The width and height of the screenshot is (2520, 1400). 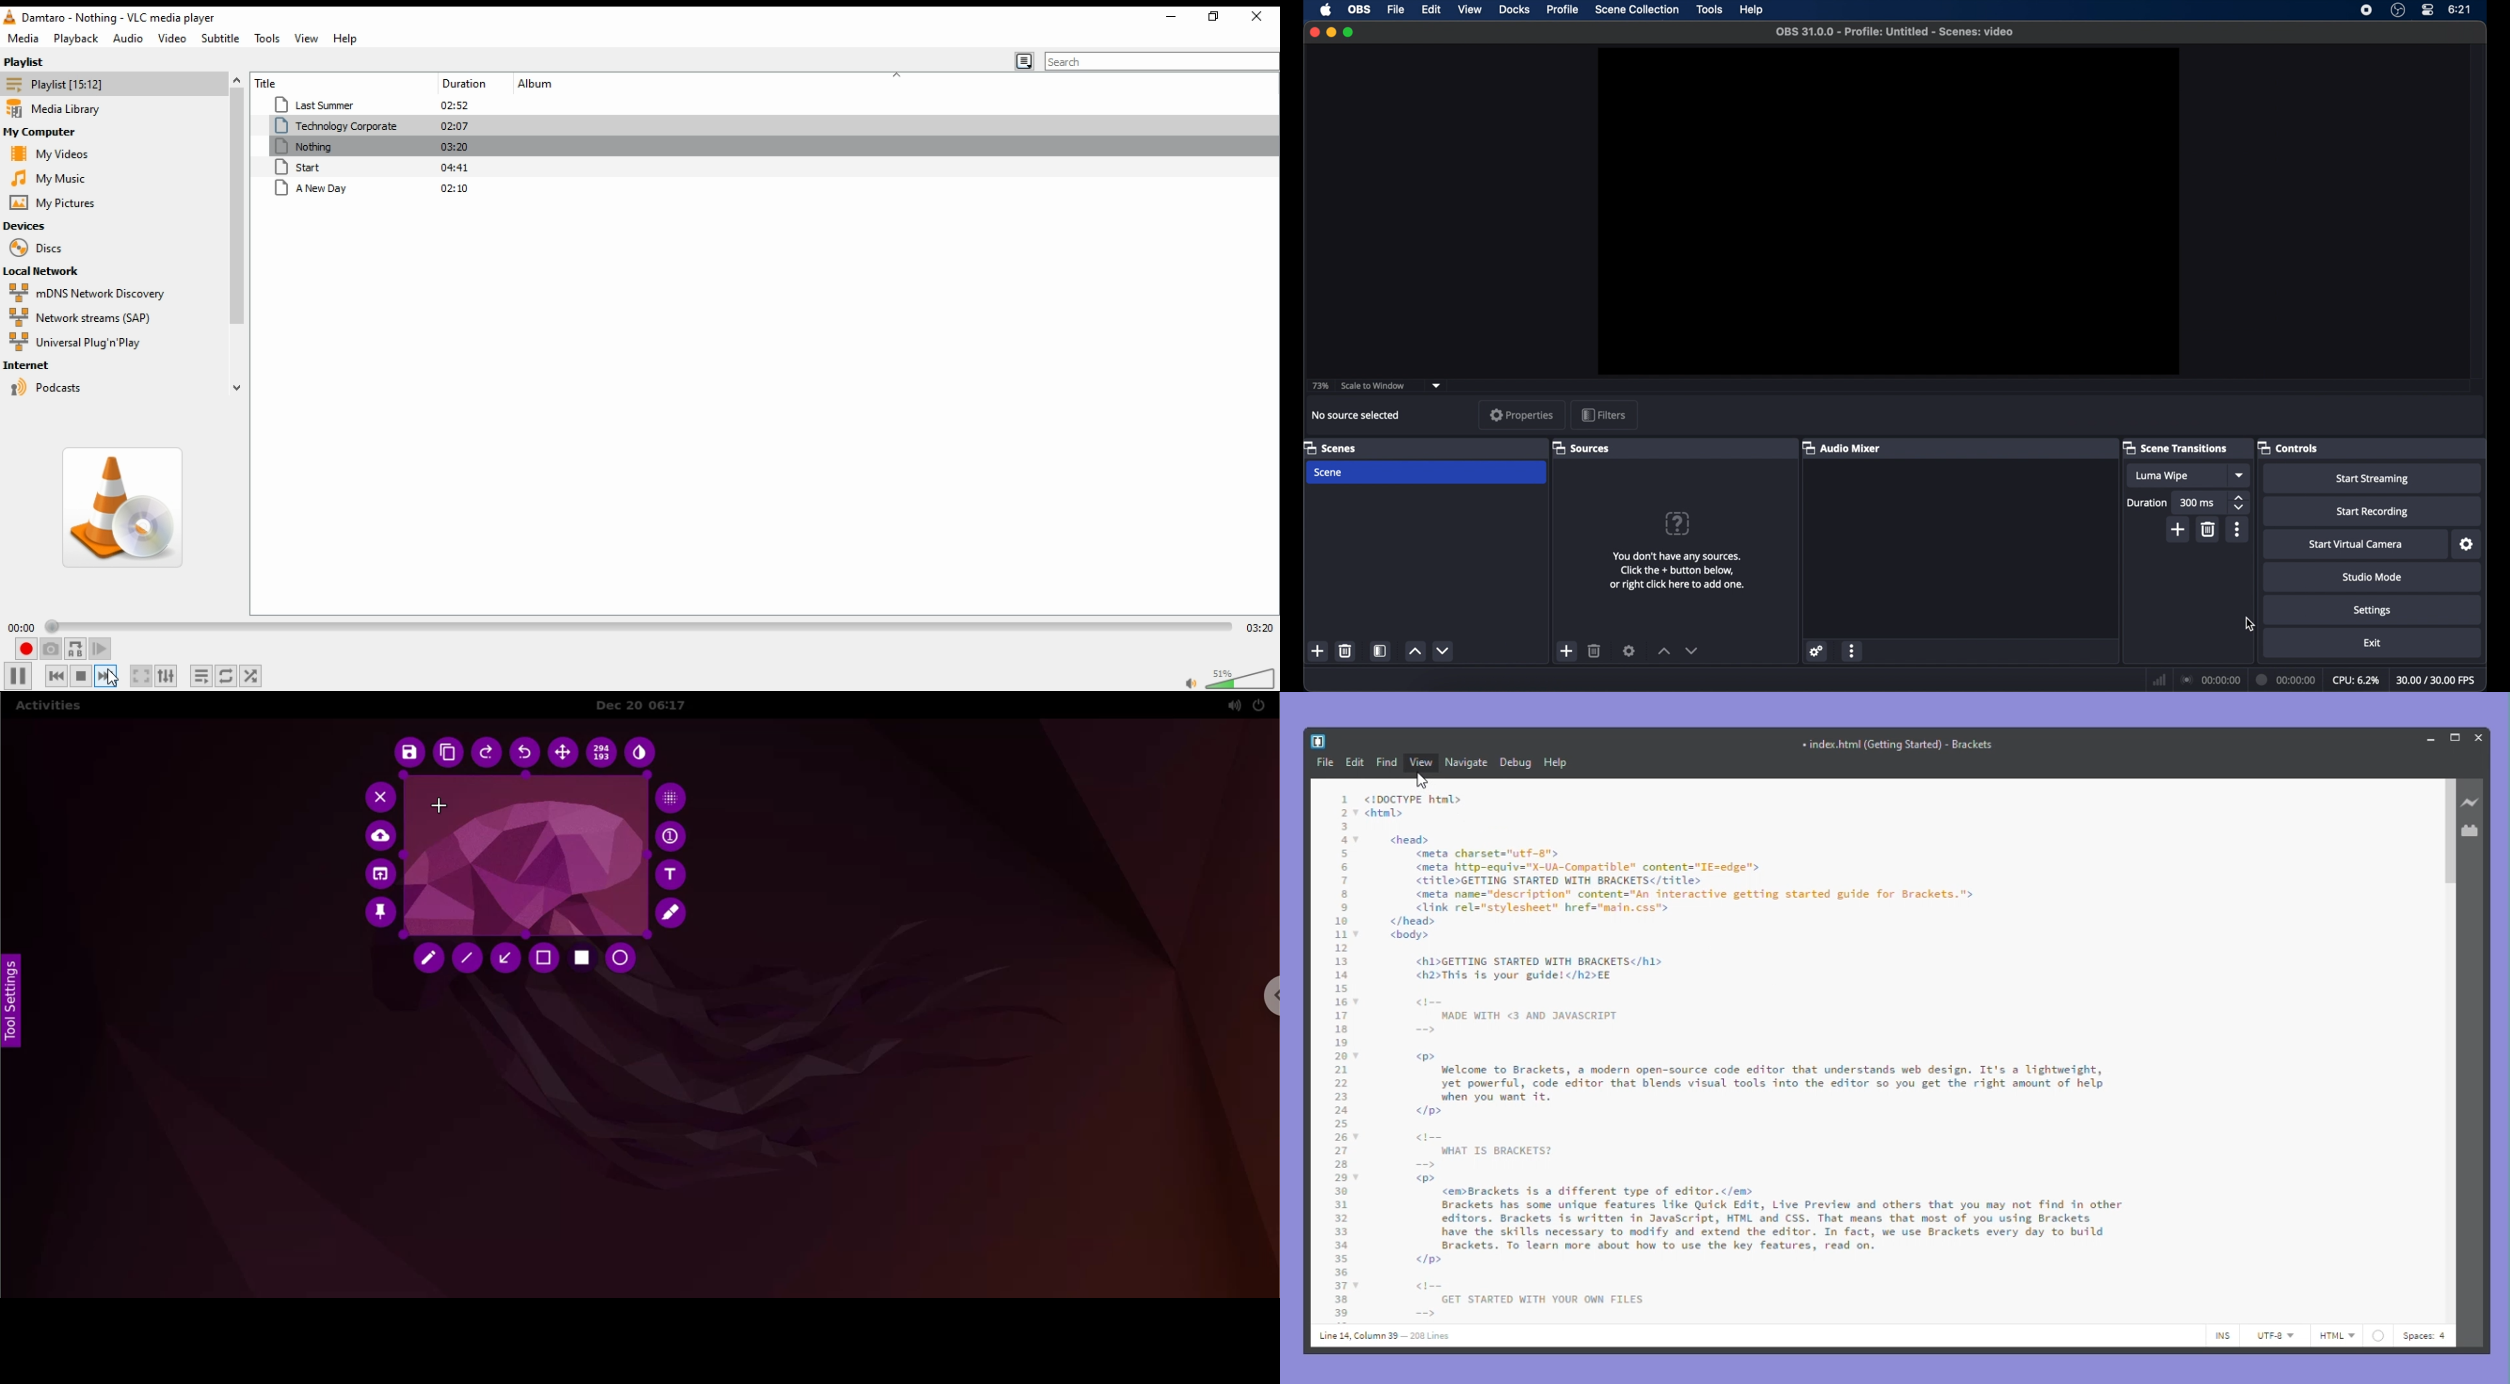 I want to click on add, so click(x=1318, y=652).